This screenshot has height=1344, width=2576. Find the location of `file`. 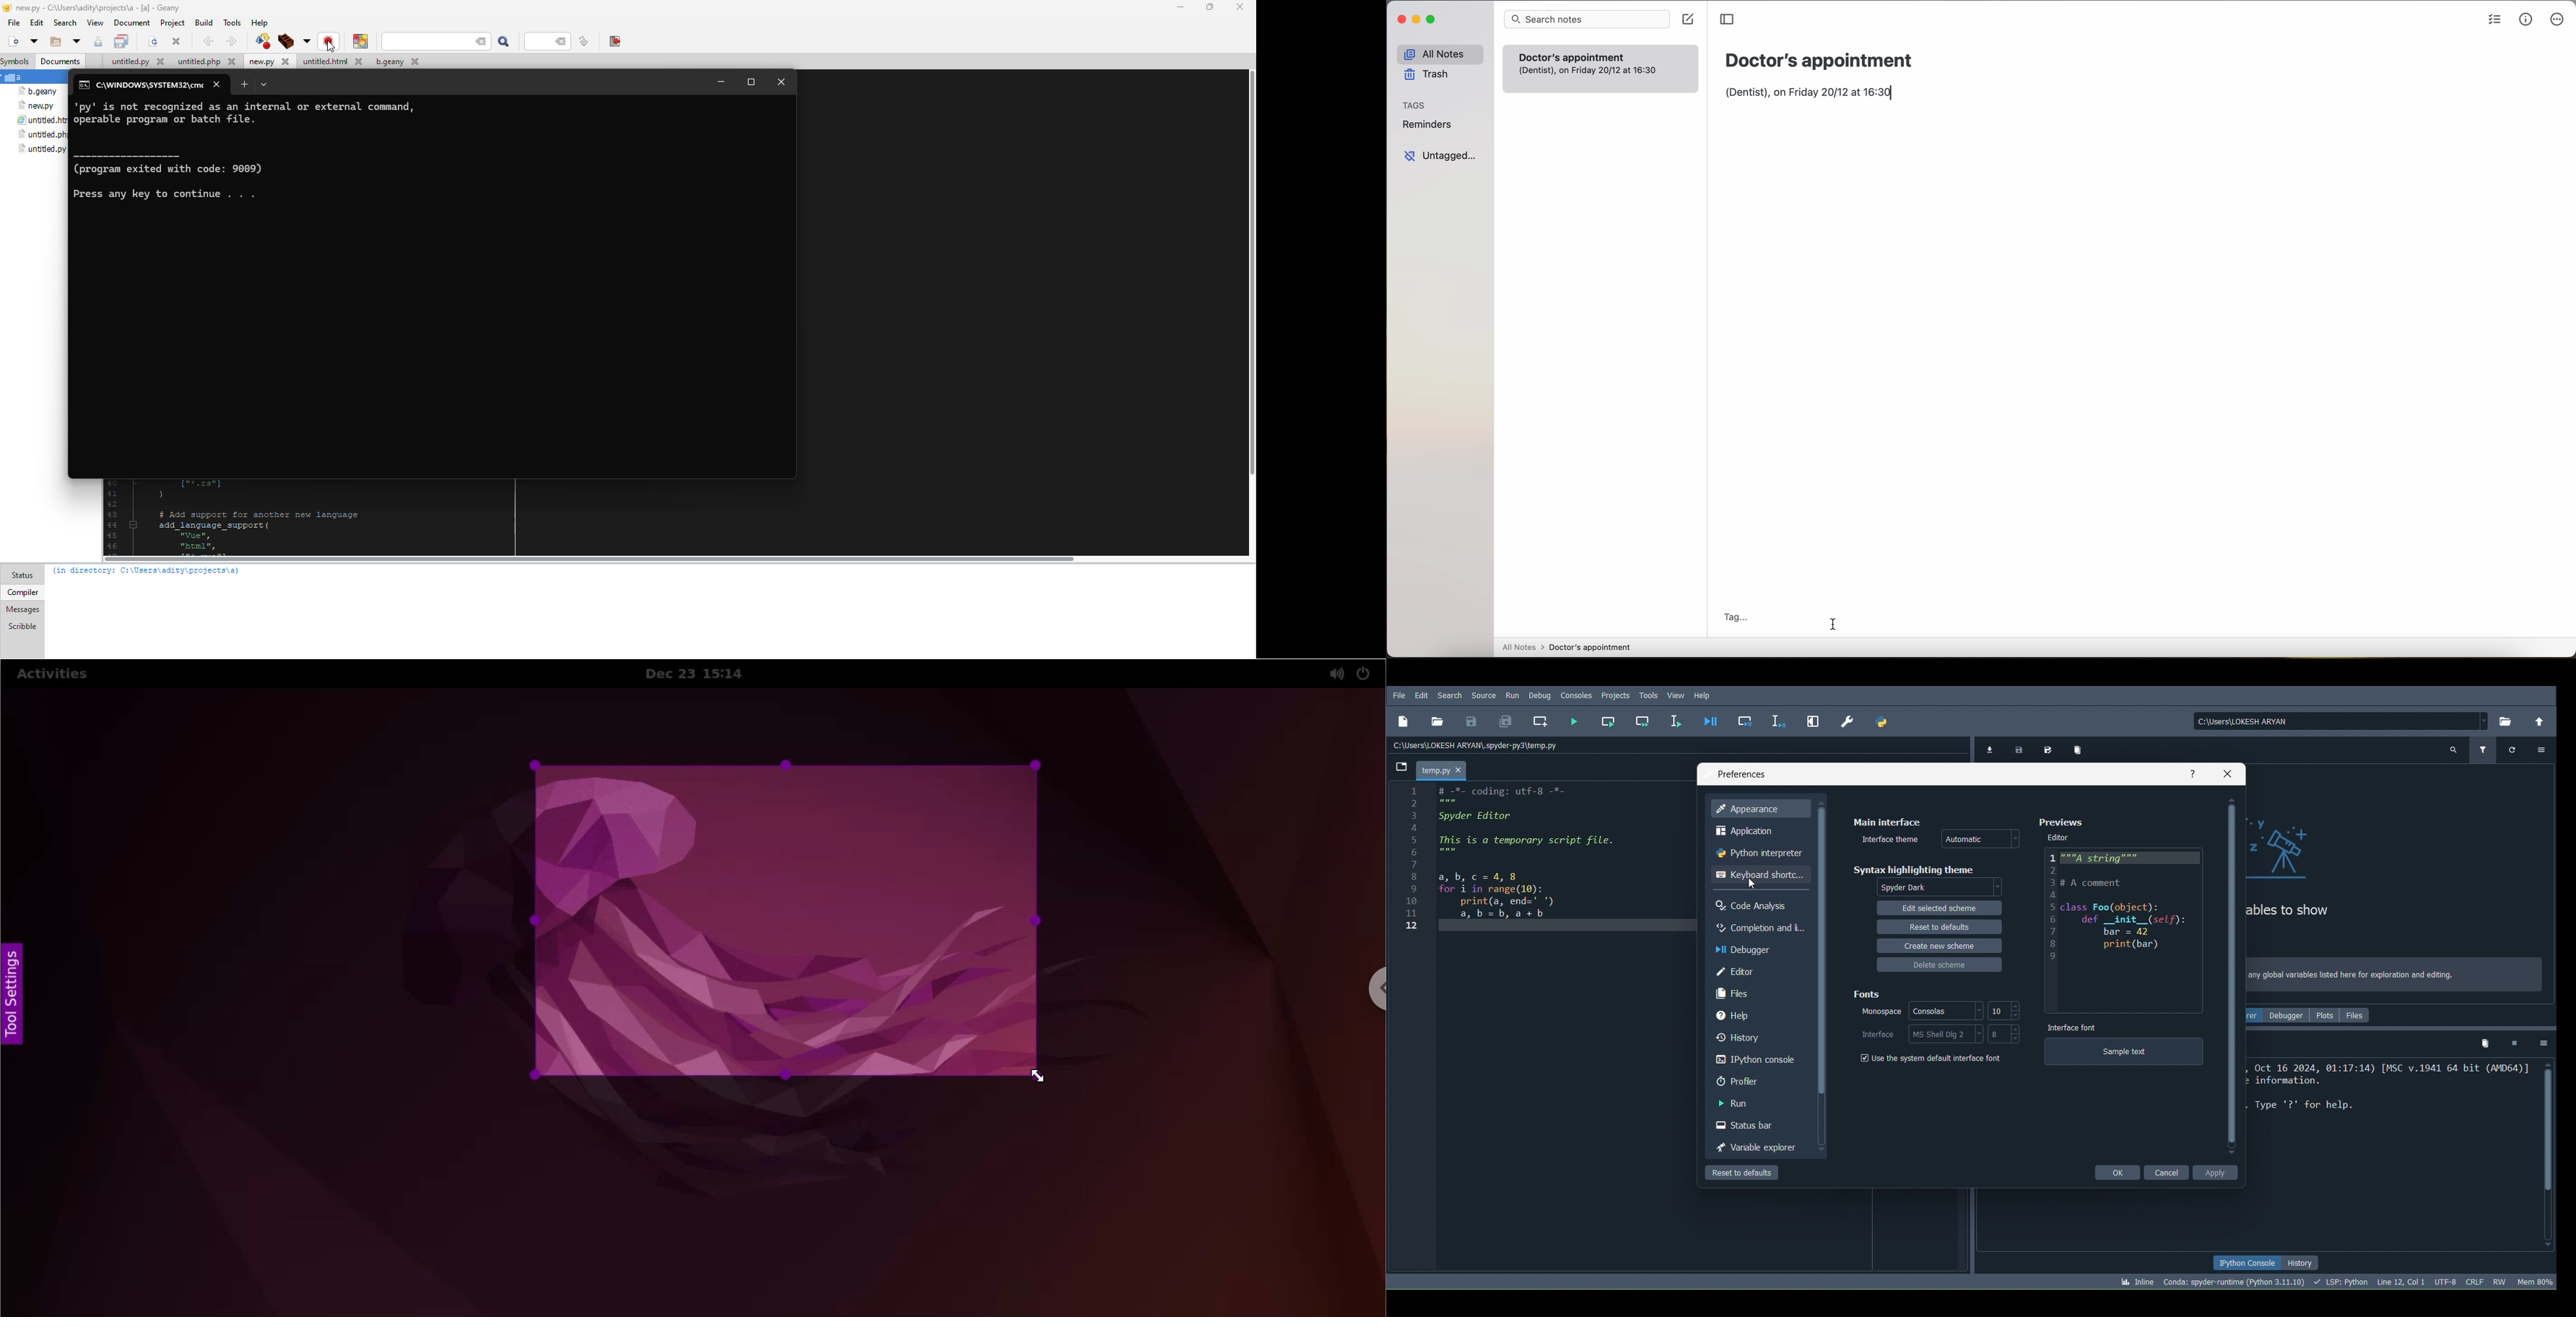

file is located at coordinates (12, 22).